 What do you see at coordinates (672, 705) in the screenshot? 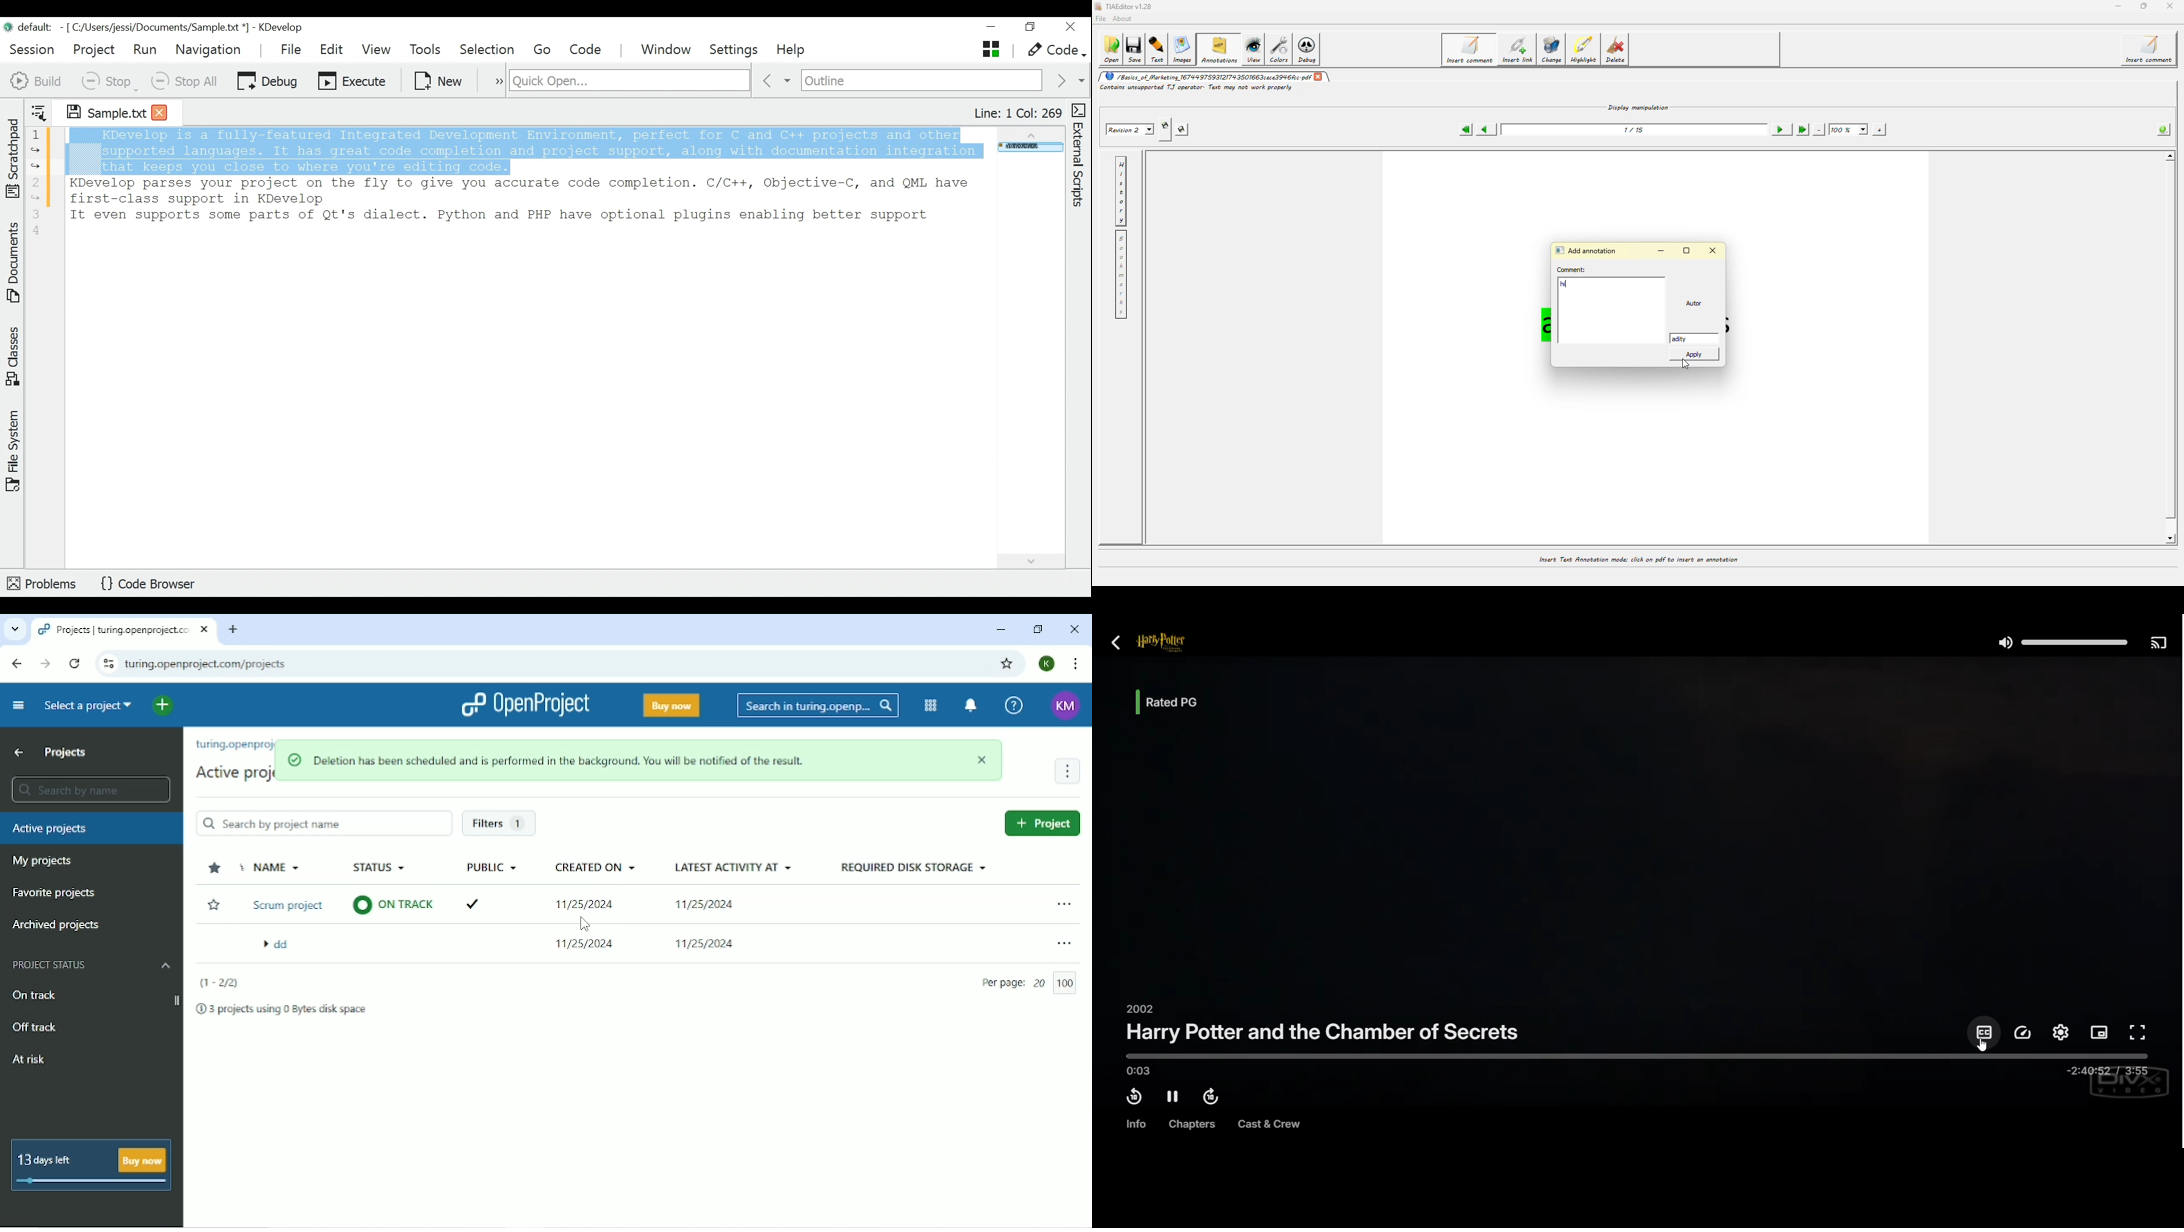
I see `Buy now` at bounding box center [672, 705].